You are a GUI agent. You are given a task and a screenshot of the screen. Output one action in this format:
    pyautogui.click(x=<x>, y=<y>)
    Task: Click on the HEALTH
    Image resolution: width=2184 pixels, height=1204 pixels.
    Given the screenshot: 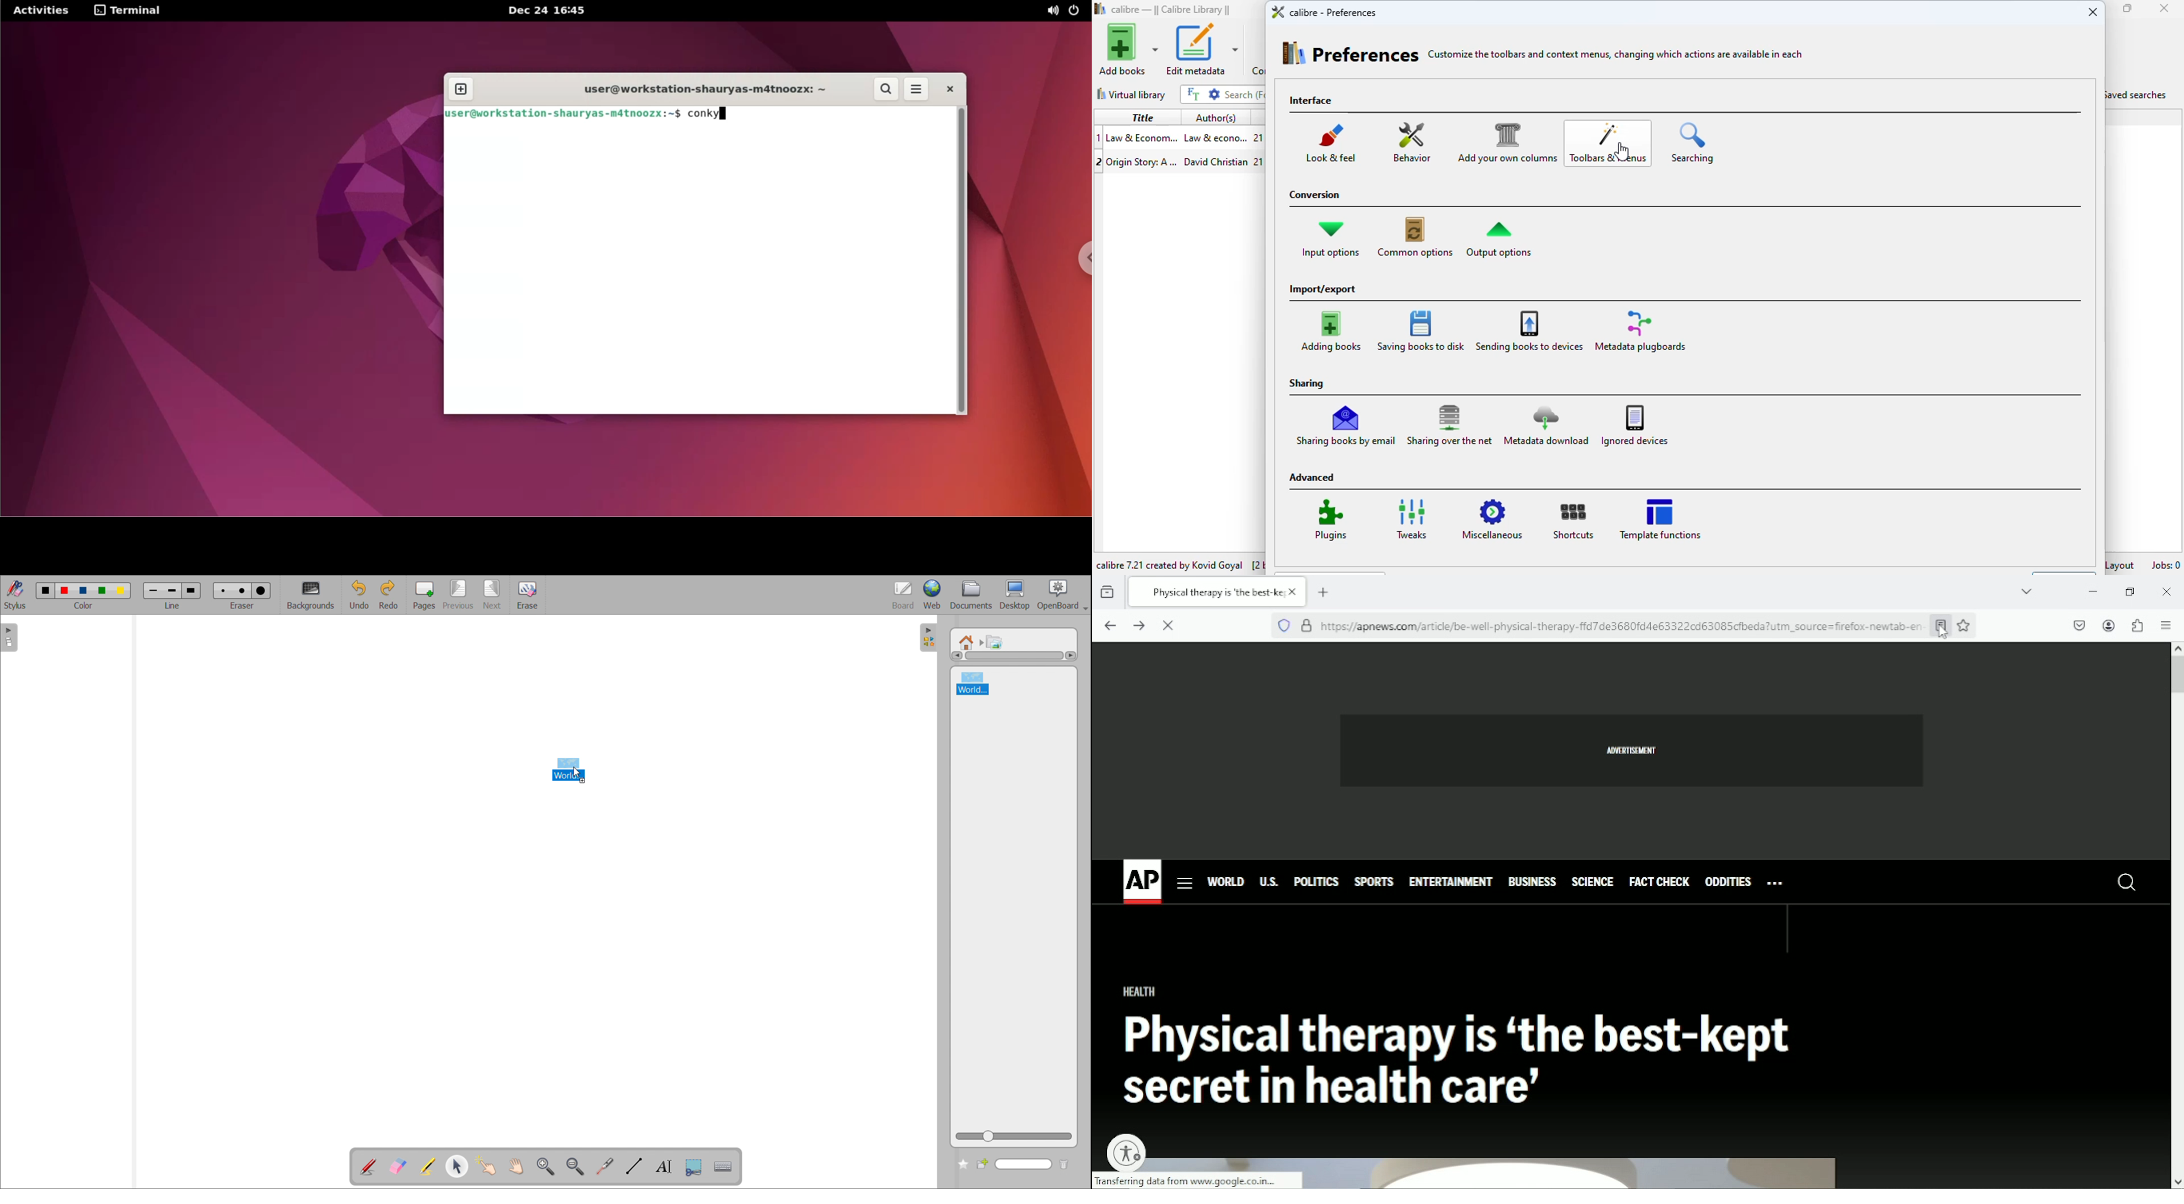 What is the action you would take?
    pyautogui.click(x=1137, y=993)
    